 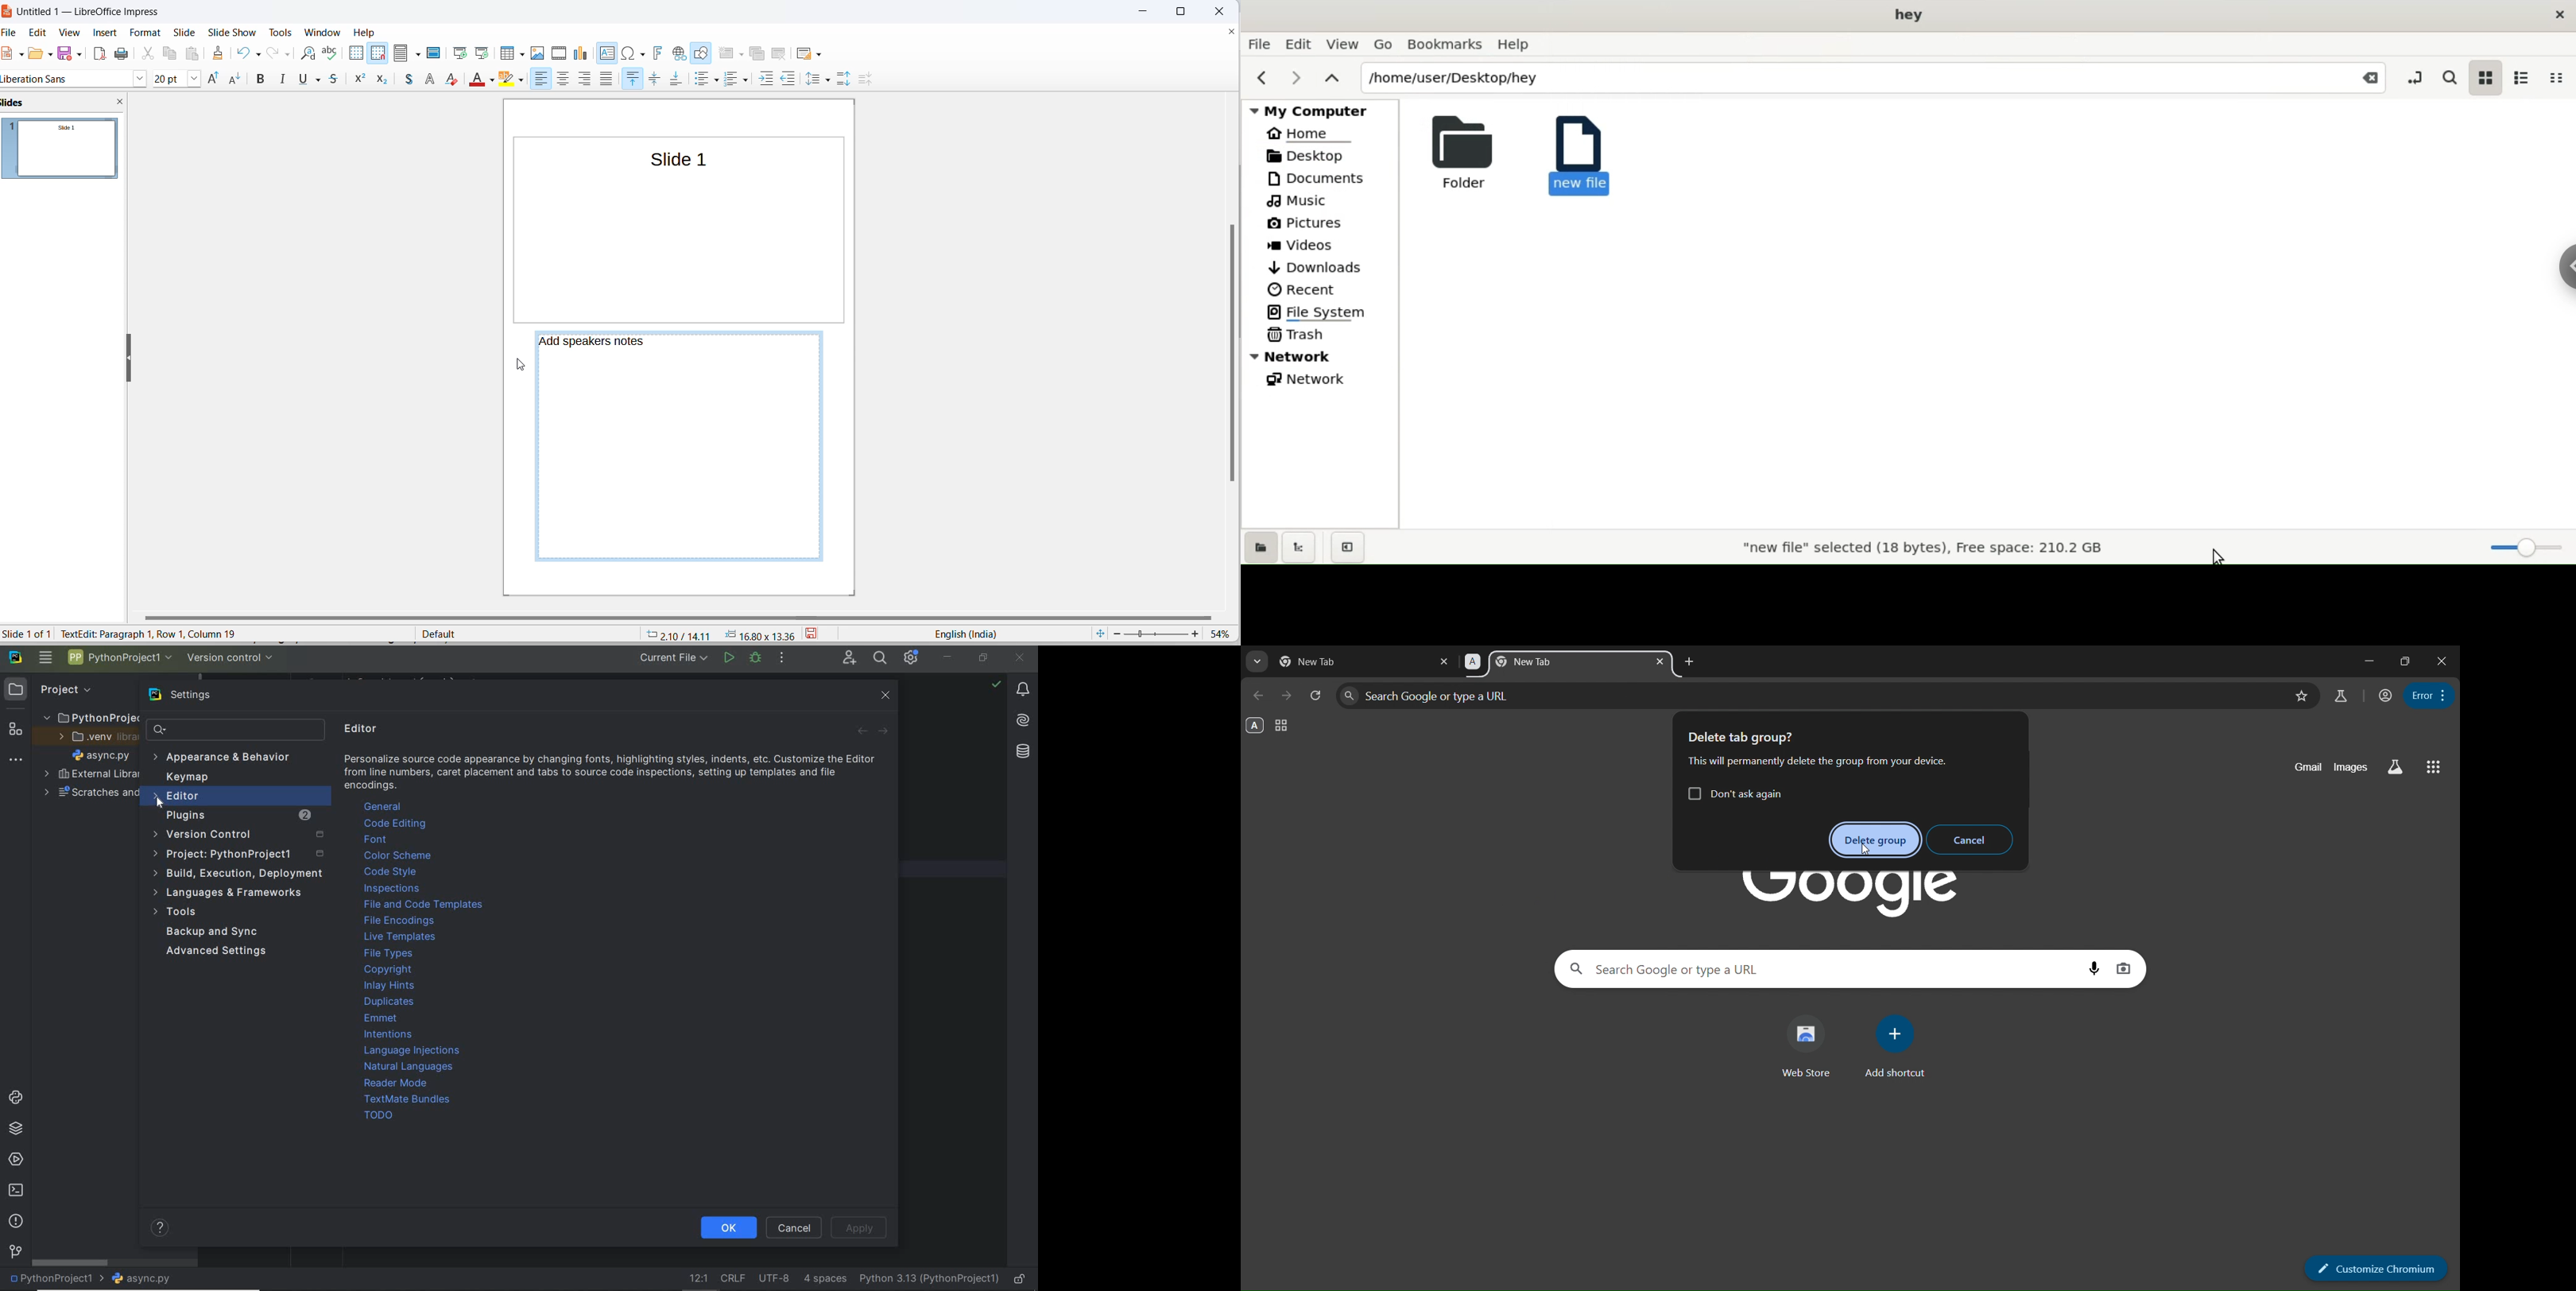 I want to click on close document, so click(x=1232, y=32).